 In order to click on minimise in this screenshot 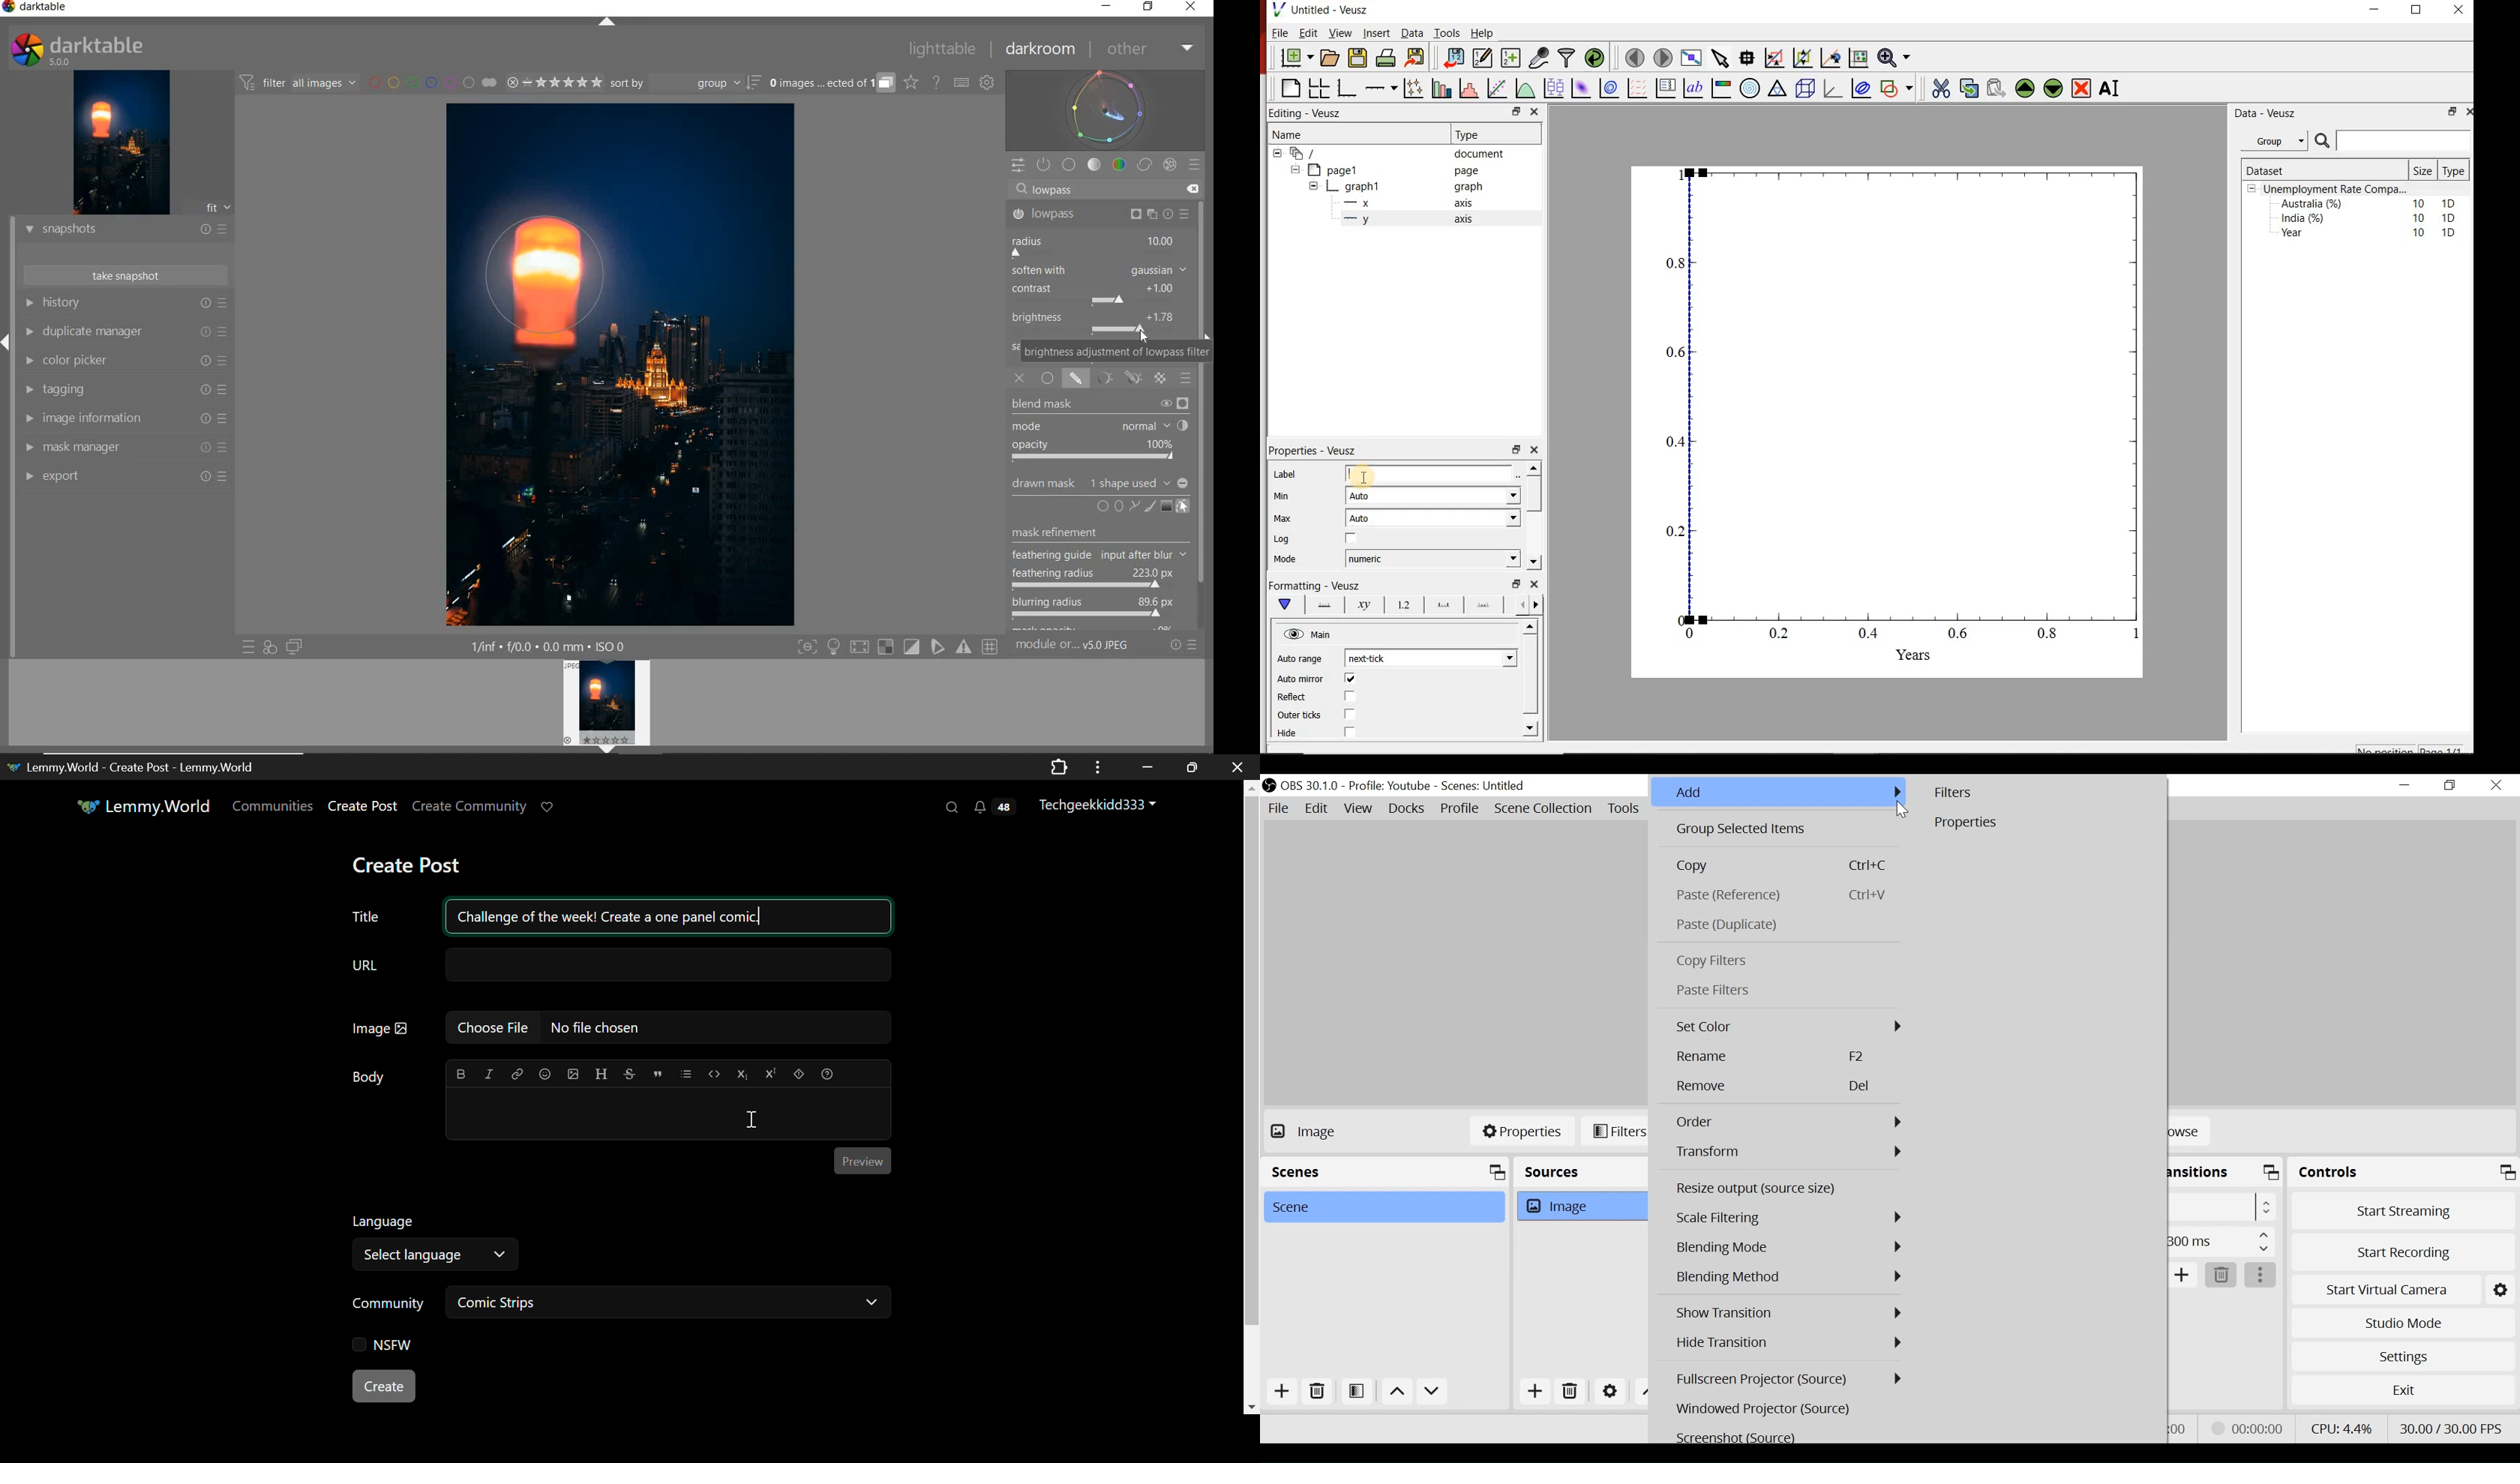, I will do `click(1516, 449)`.